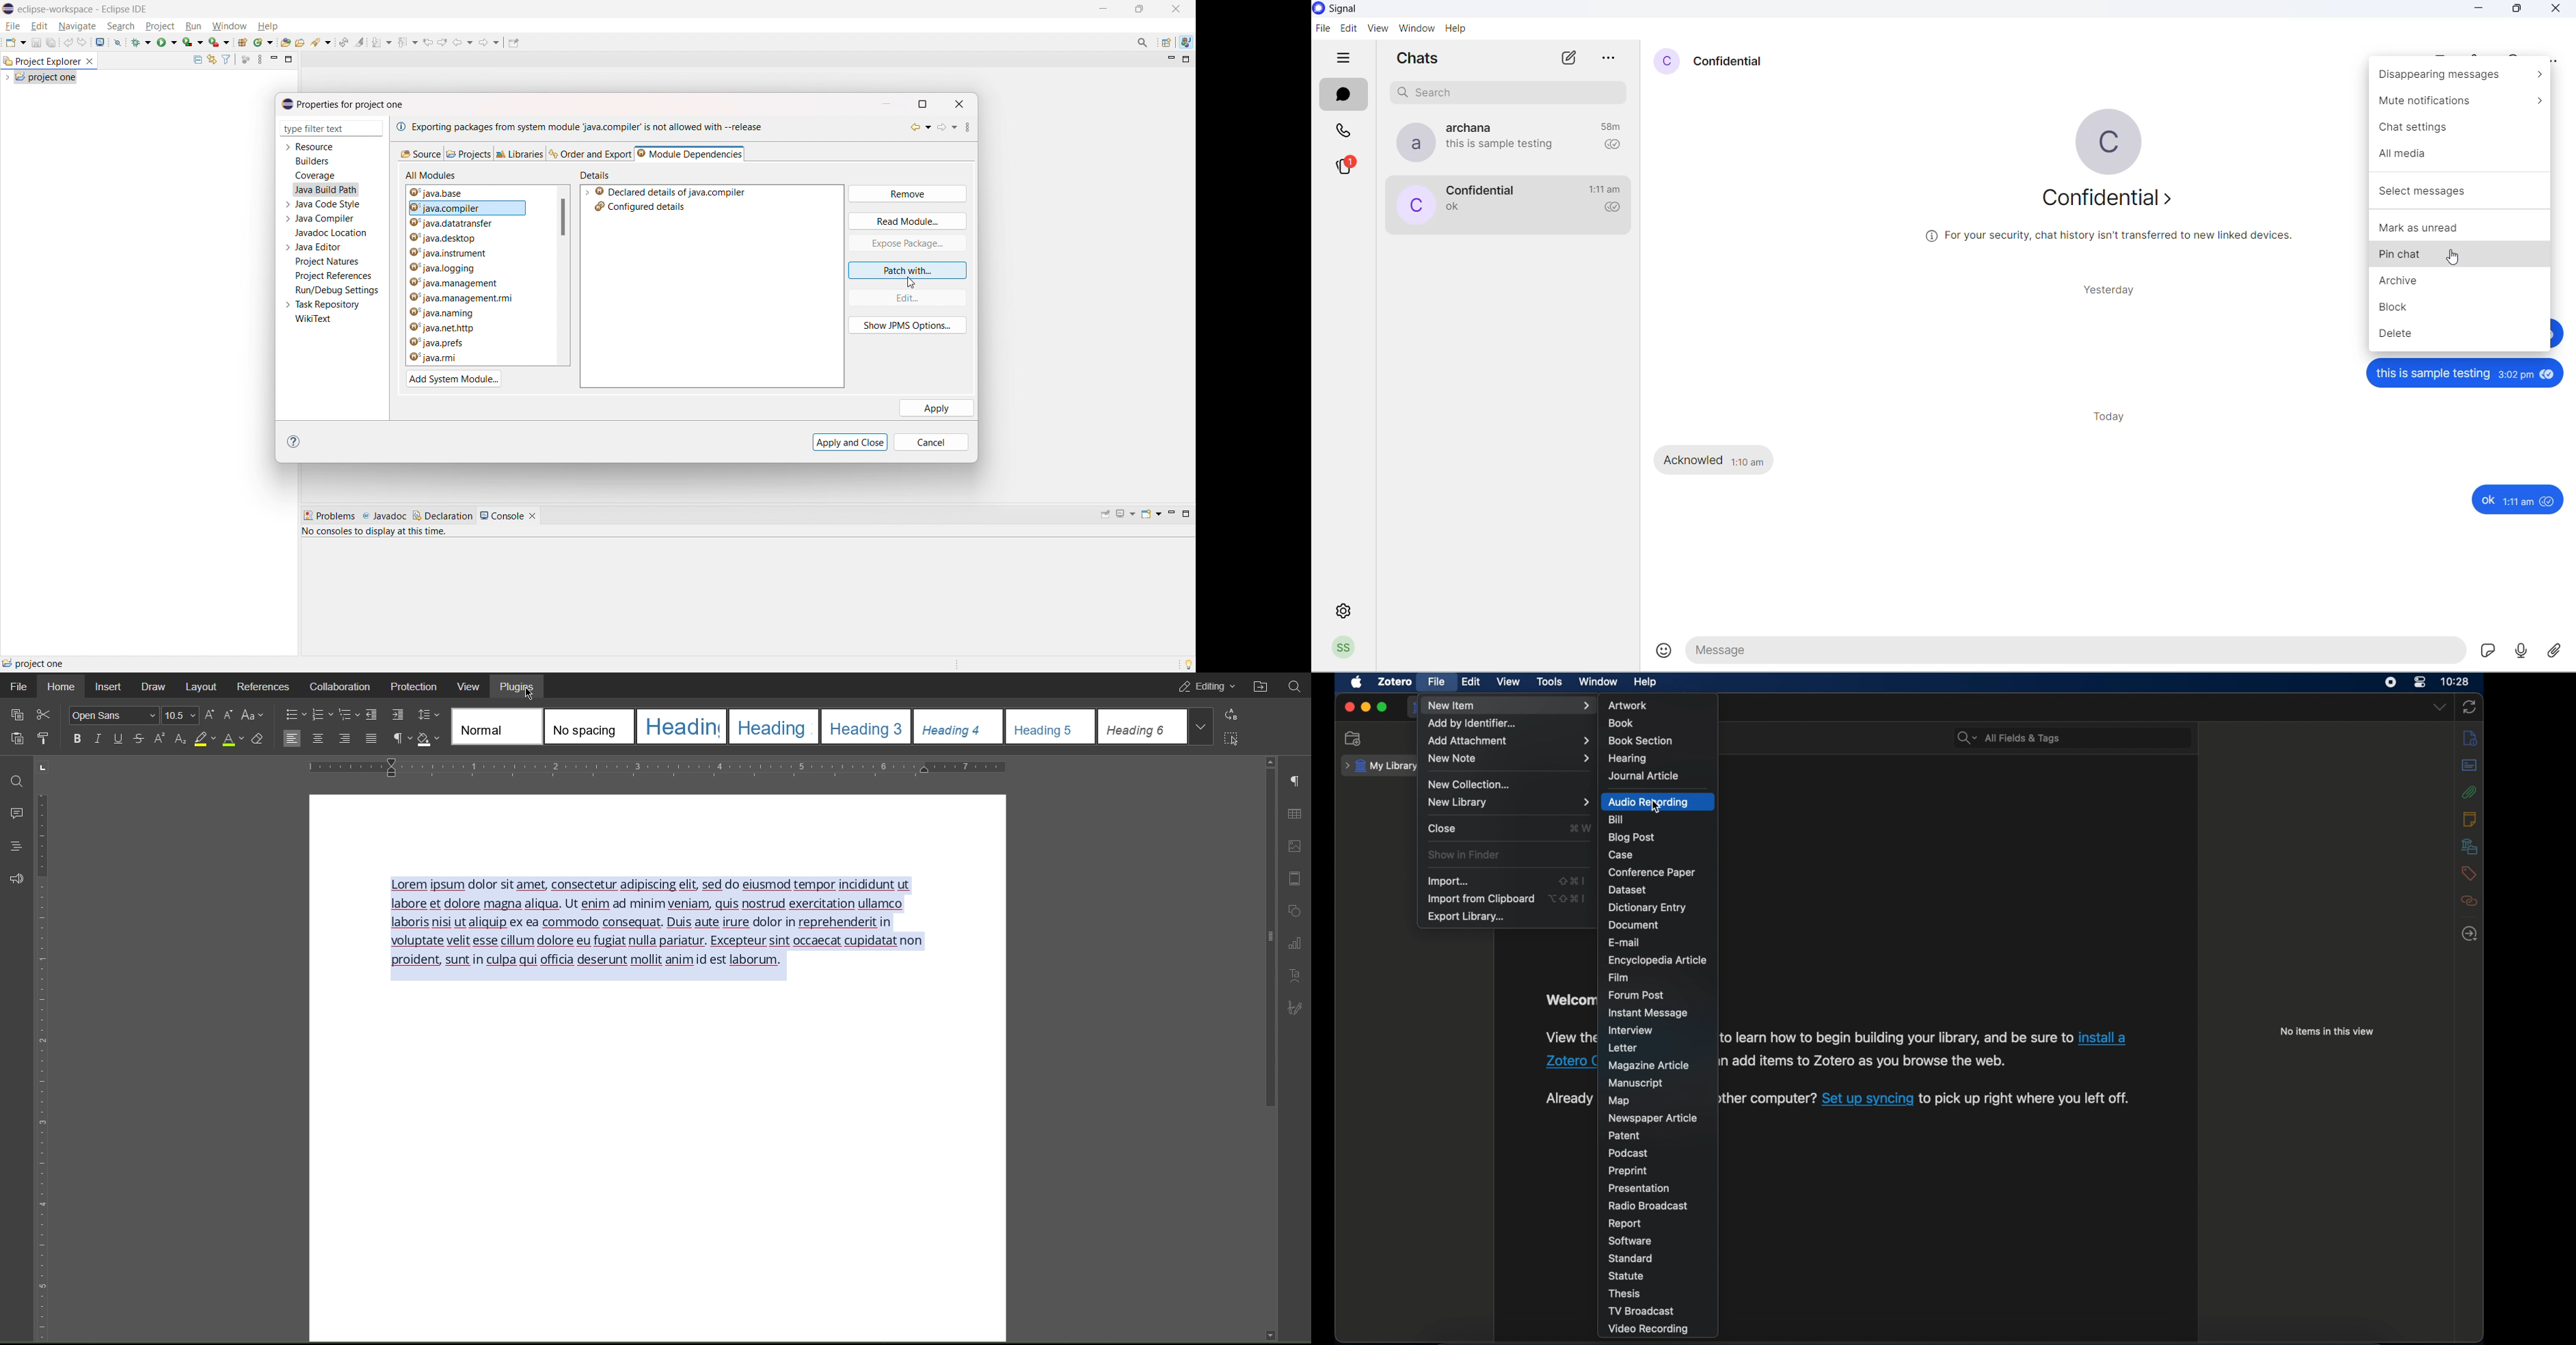 This screenshot has height=1372, width=2576. What do you see at coordinates (160, 739) in the screenshot?
I see `Word` at bounding box center [160, 739].